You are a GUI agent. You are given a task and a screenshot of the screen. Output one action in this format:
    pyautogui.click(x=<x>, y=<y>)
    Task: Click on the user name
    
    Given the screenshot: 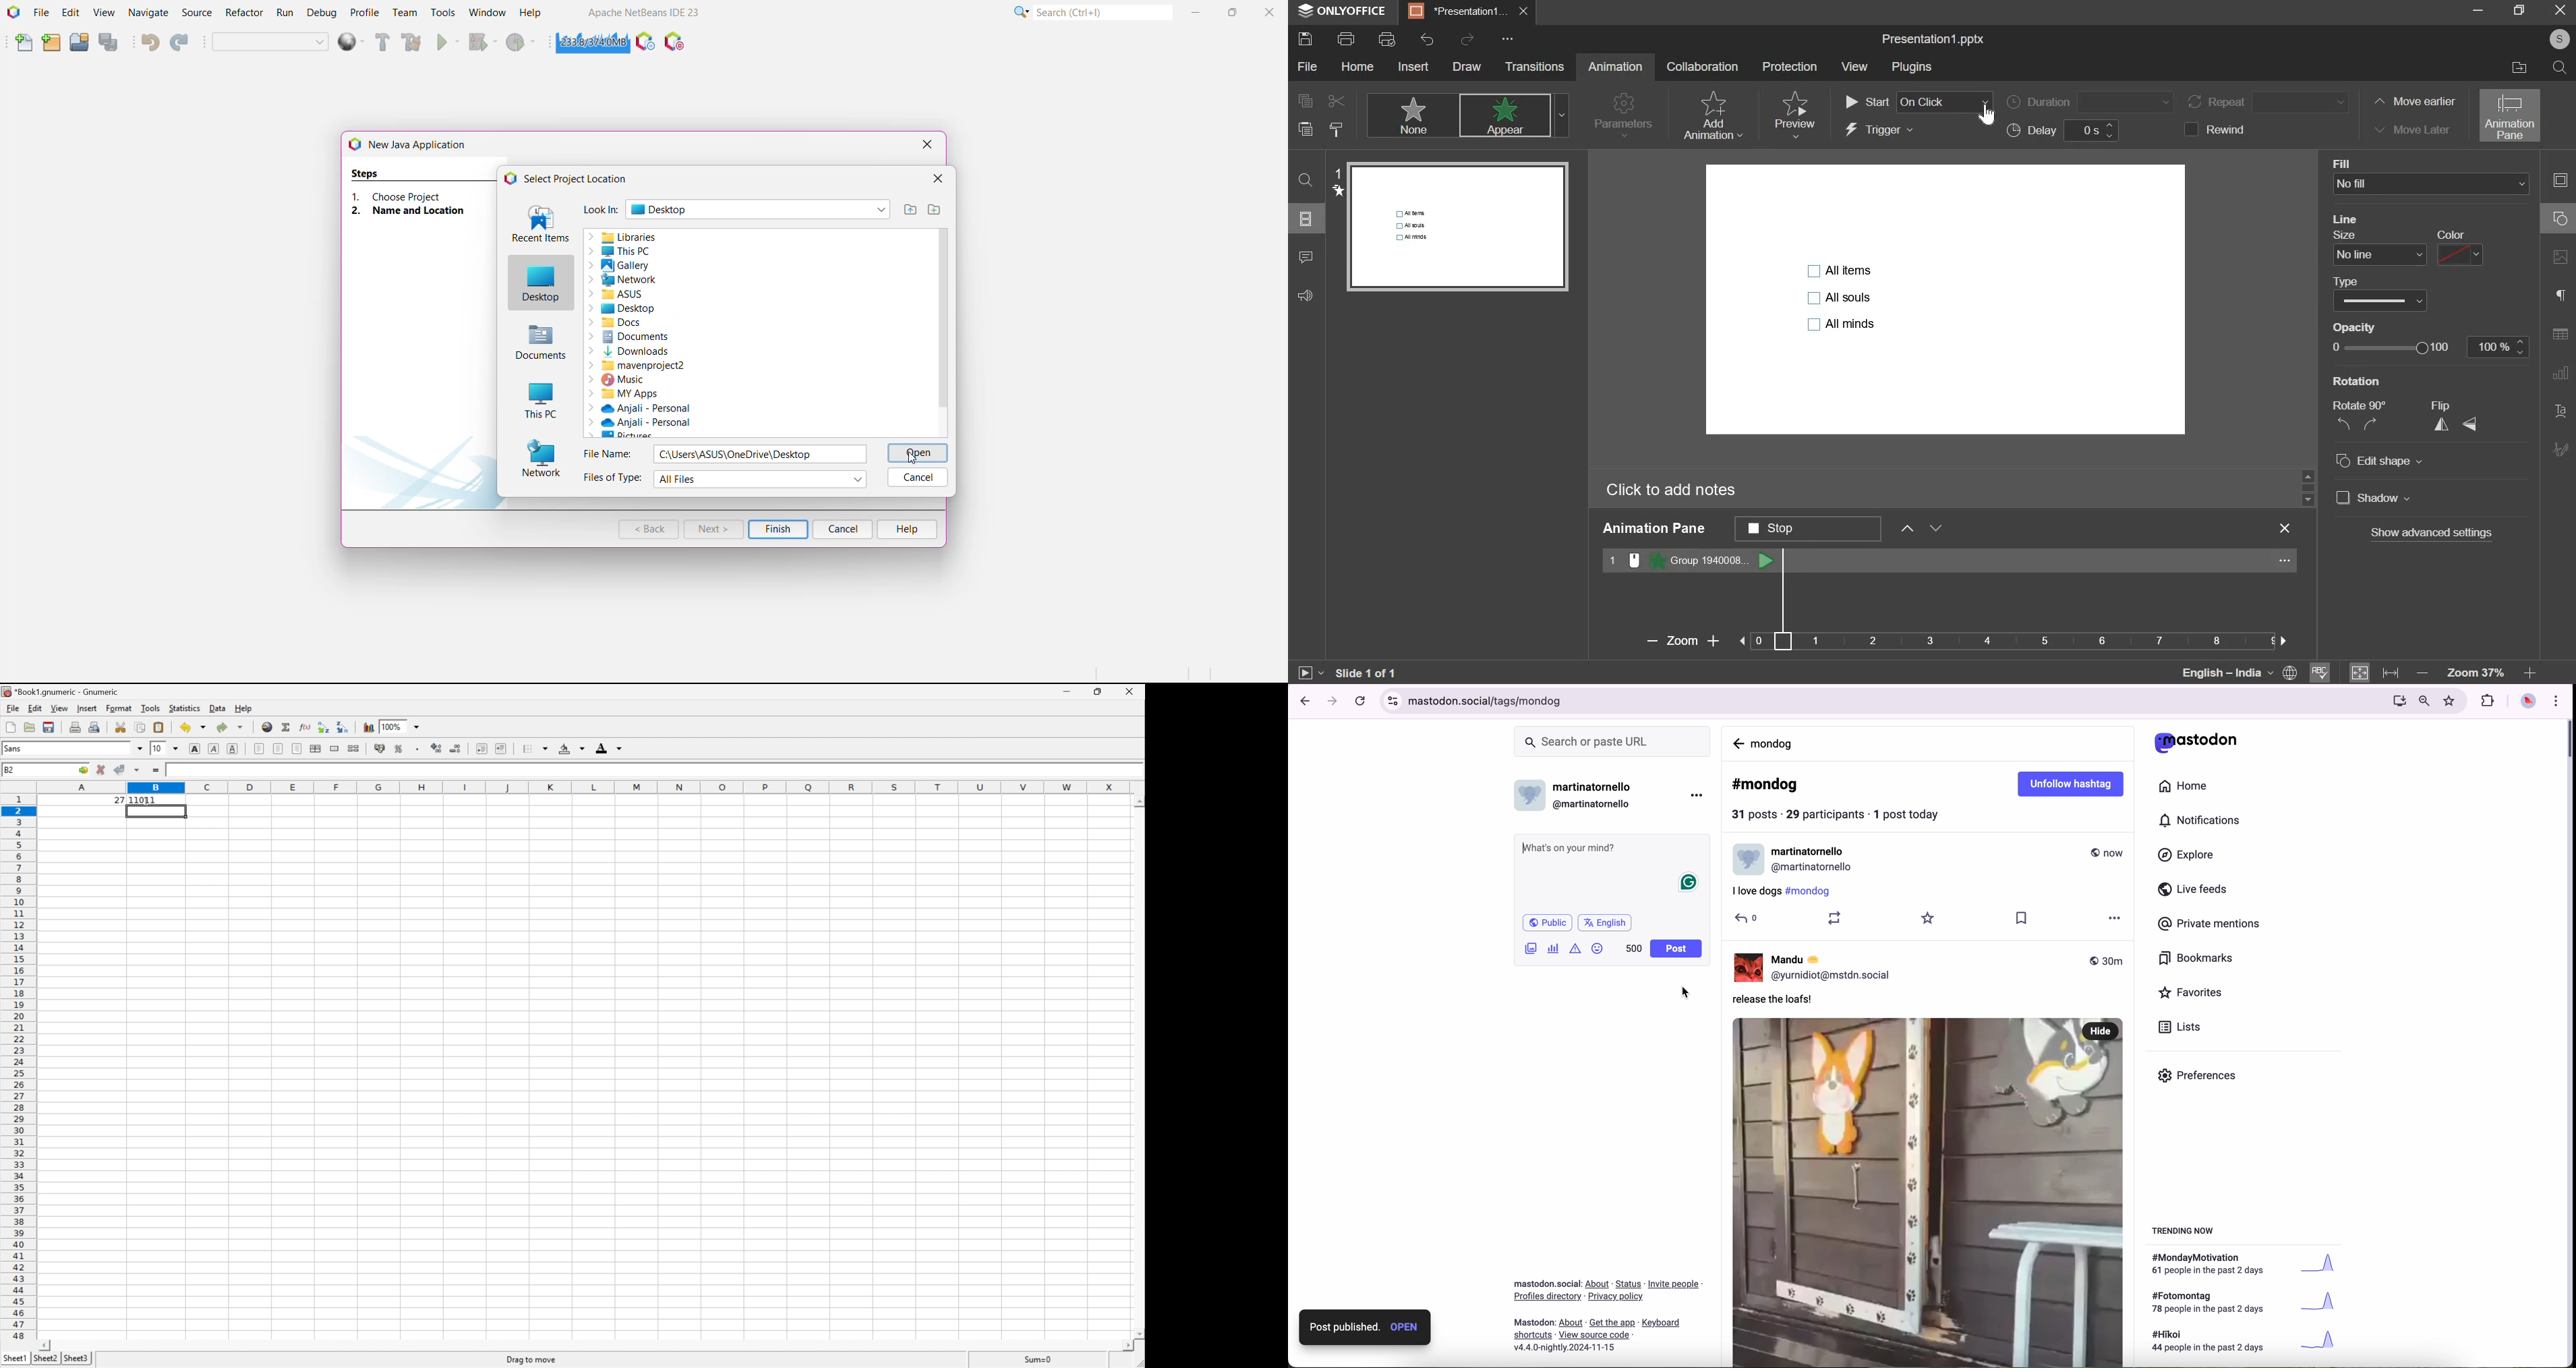 What is the action you would take?
    pyautogui.click(x=1804, y=851)
    